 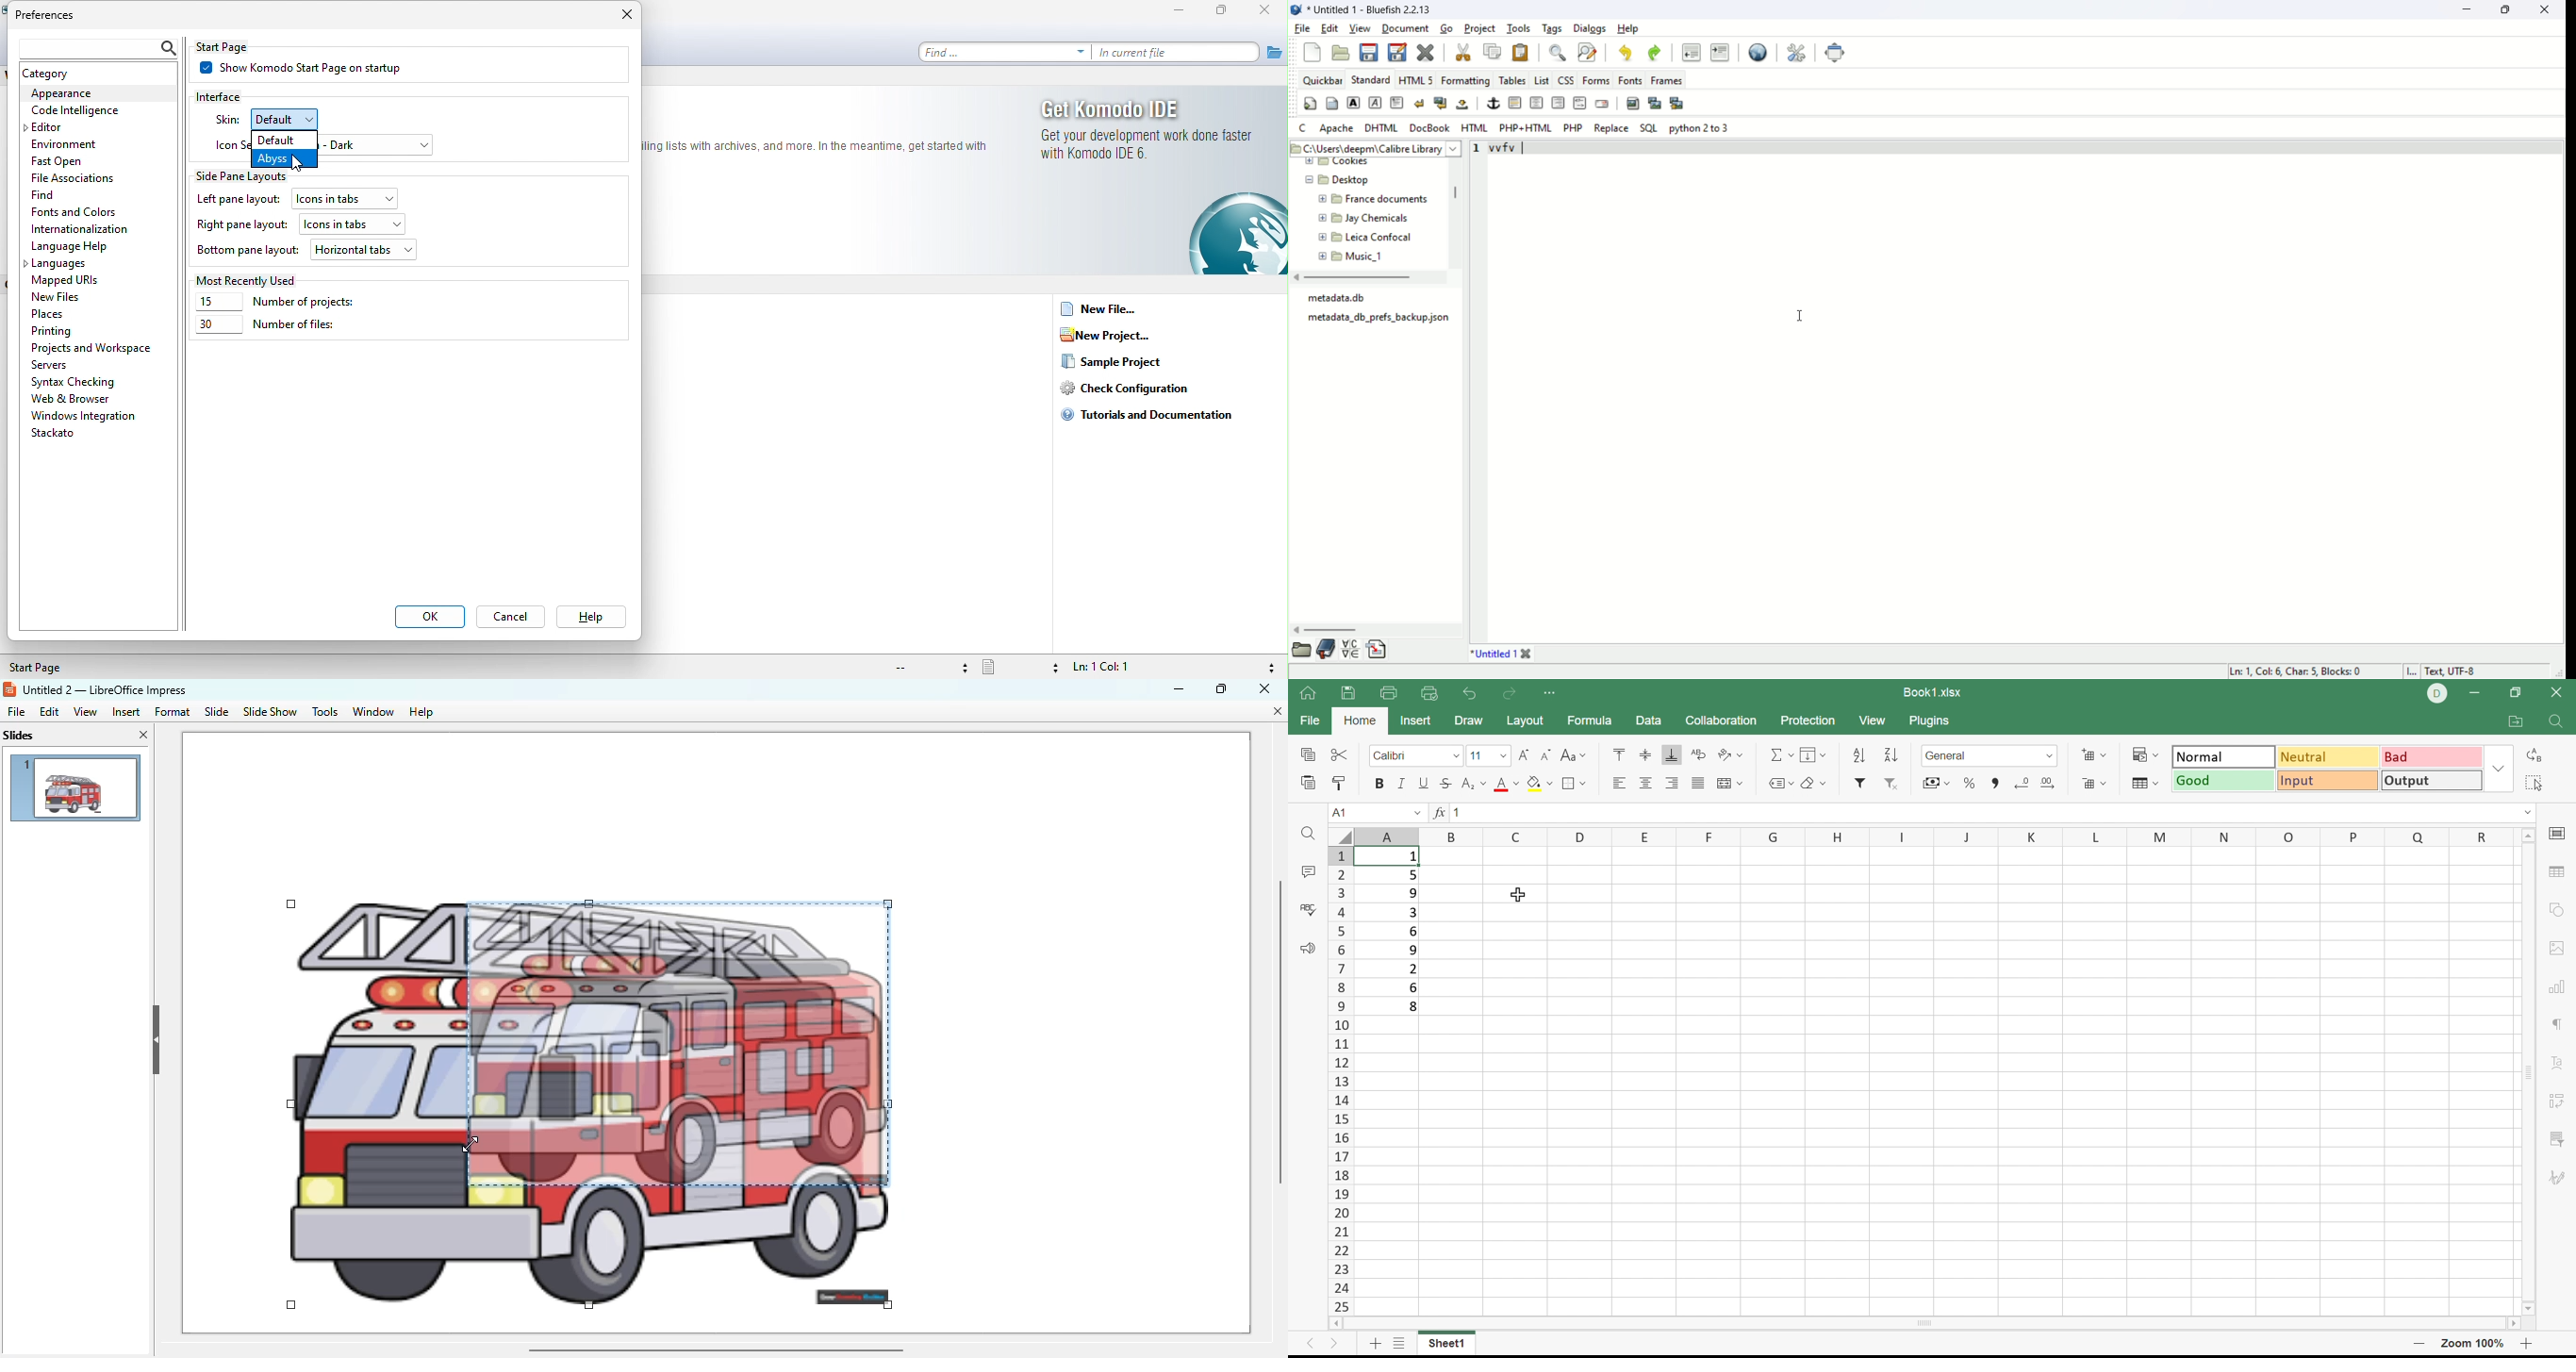 I want to click on HTML comment, so click(x=1580, y=103).